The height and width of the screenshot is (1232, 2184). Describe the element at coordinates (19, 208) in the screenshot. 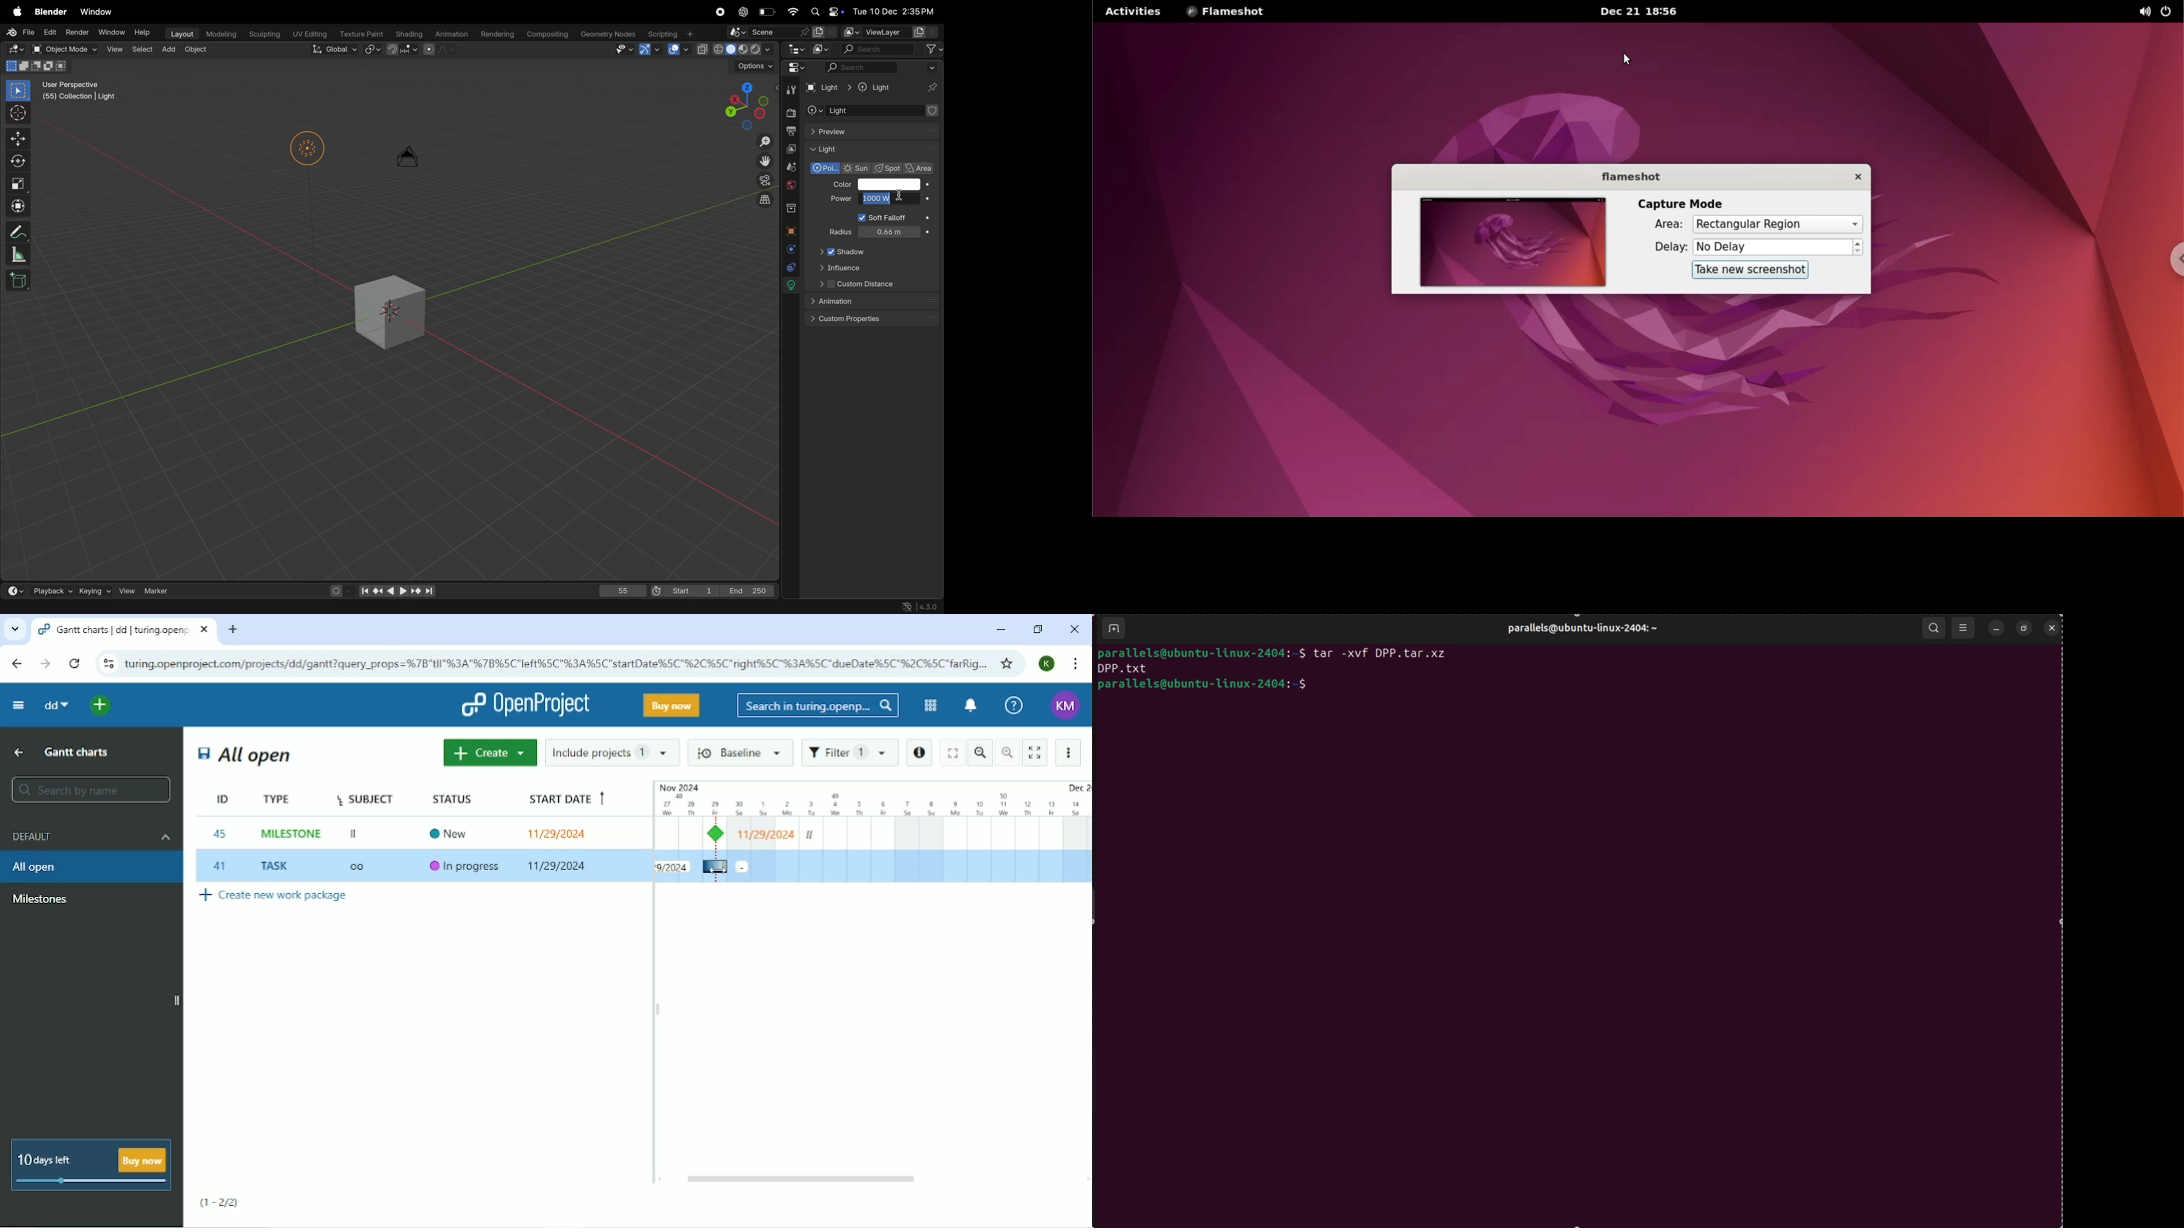

I see `transform` at that location.